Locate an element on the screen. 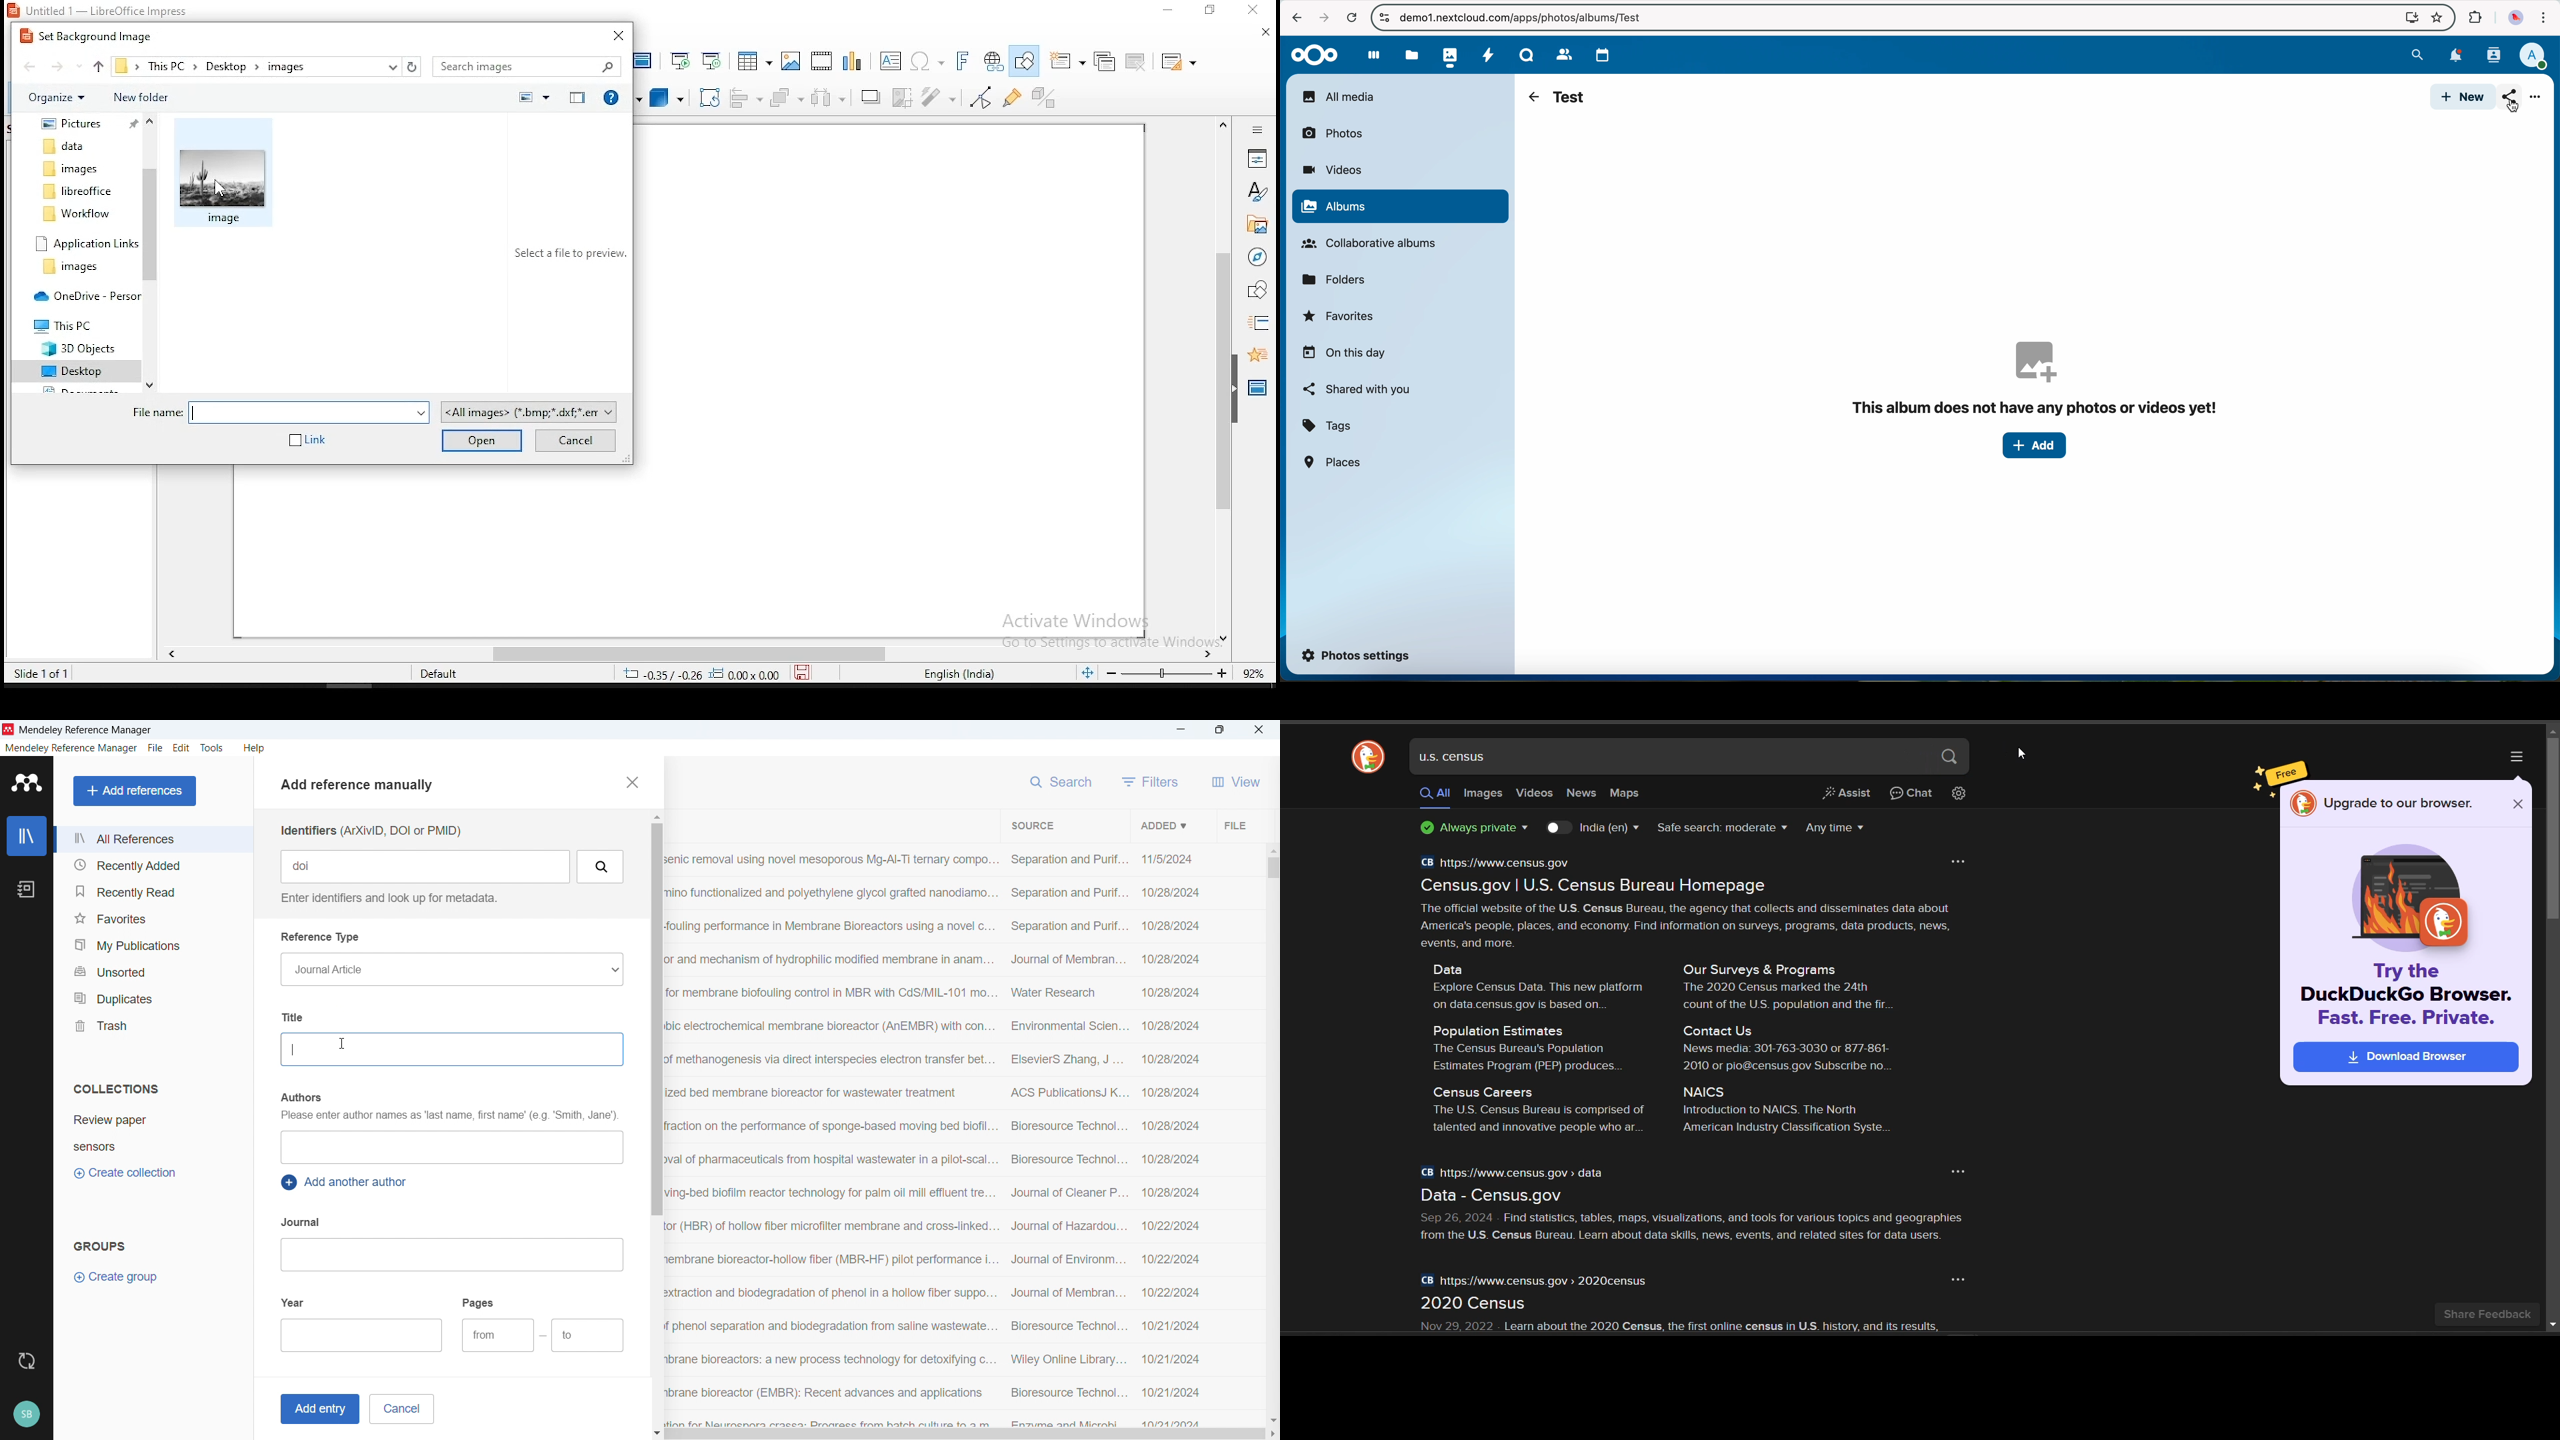  profile picture is located at coordinates (2514, 19).